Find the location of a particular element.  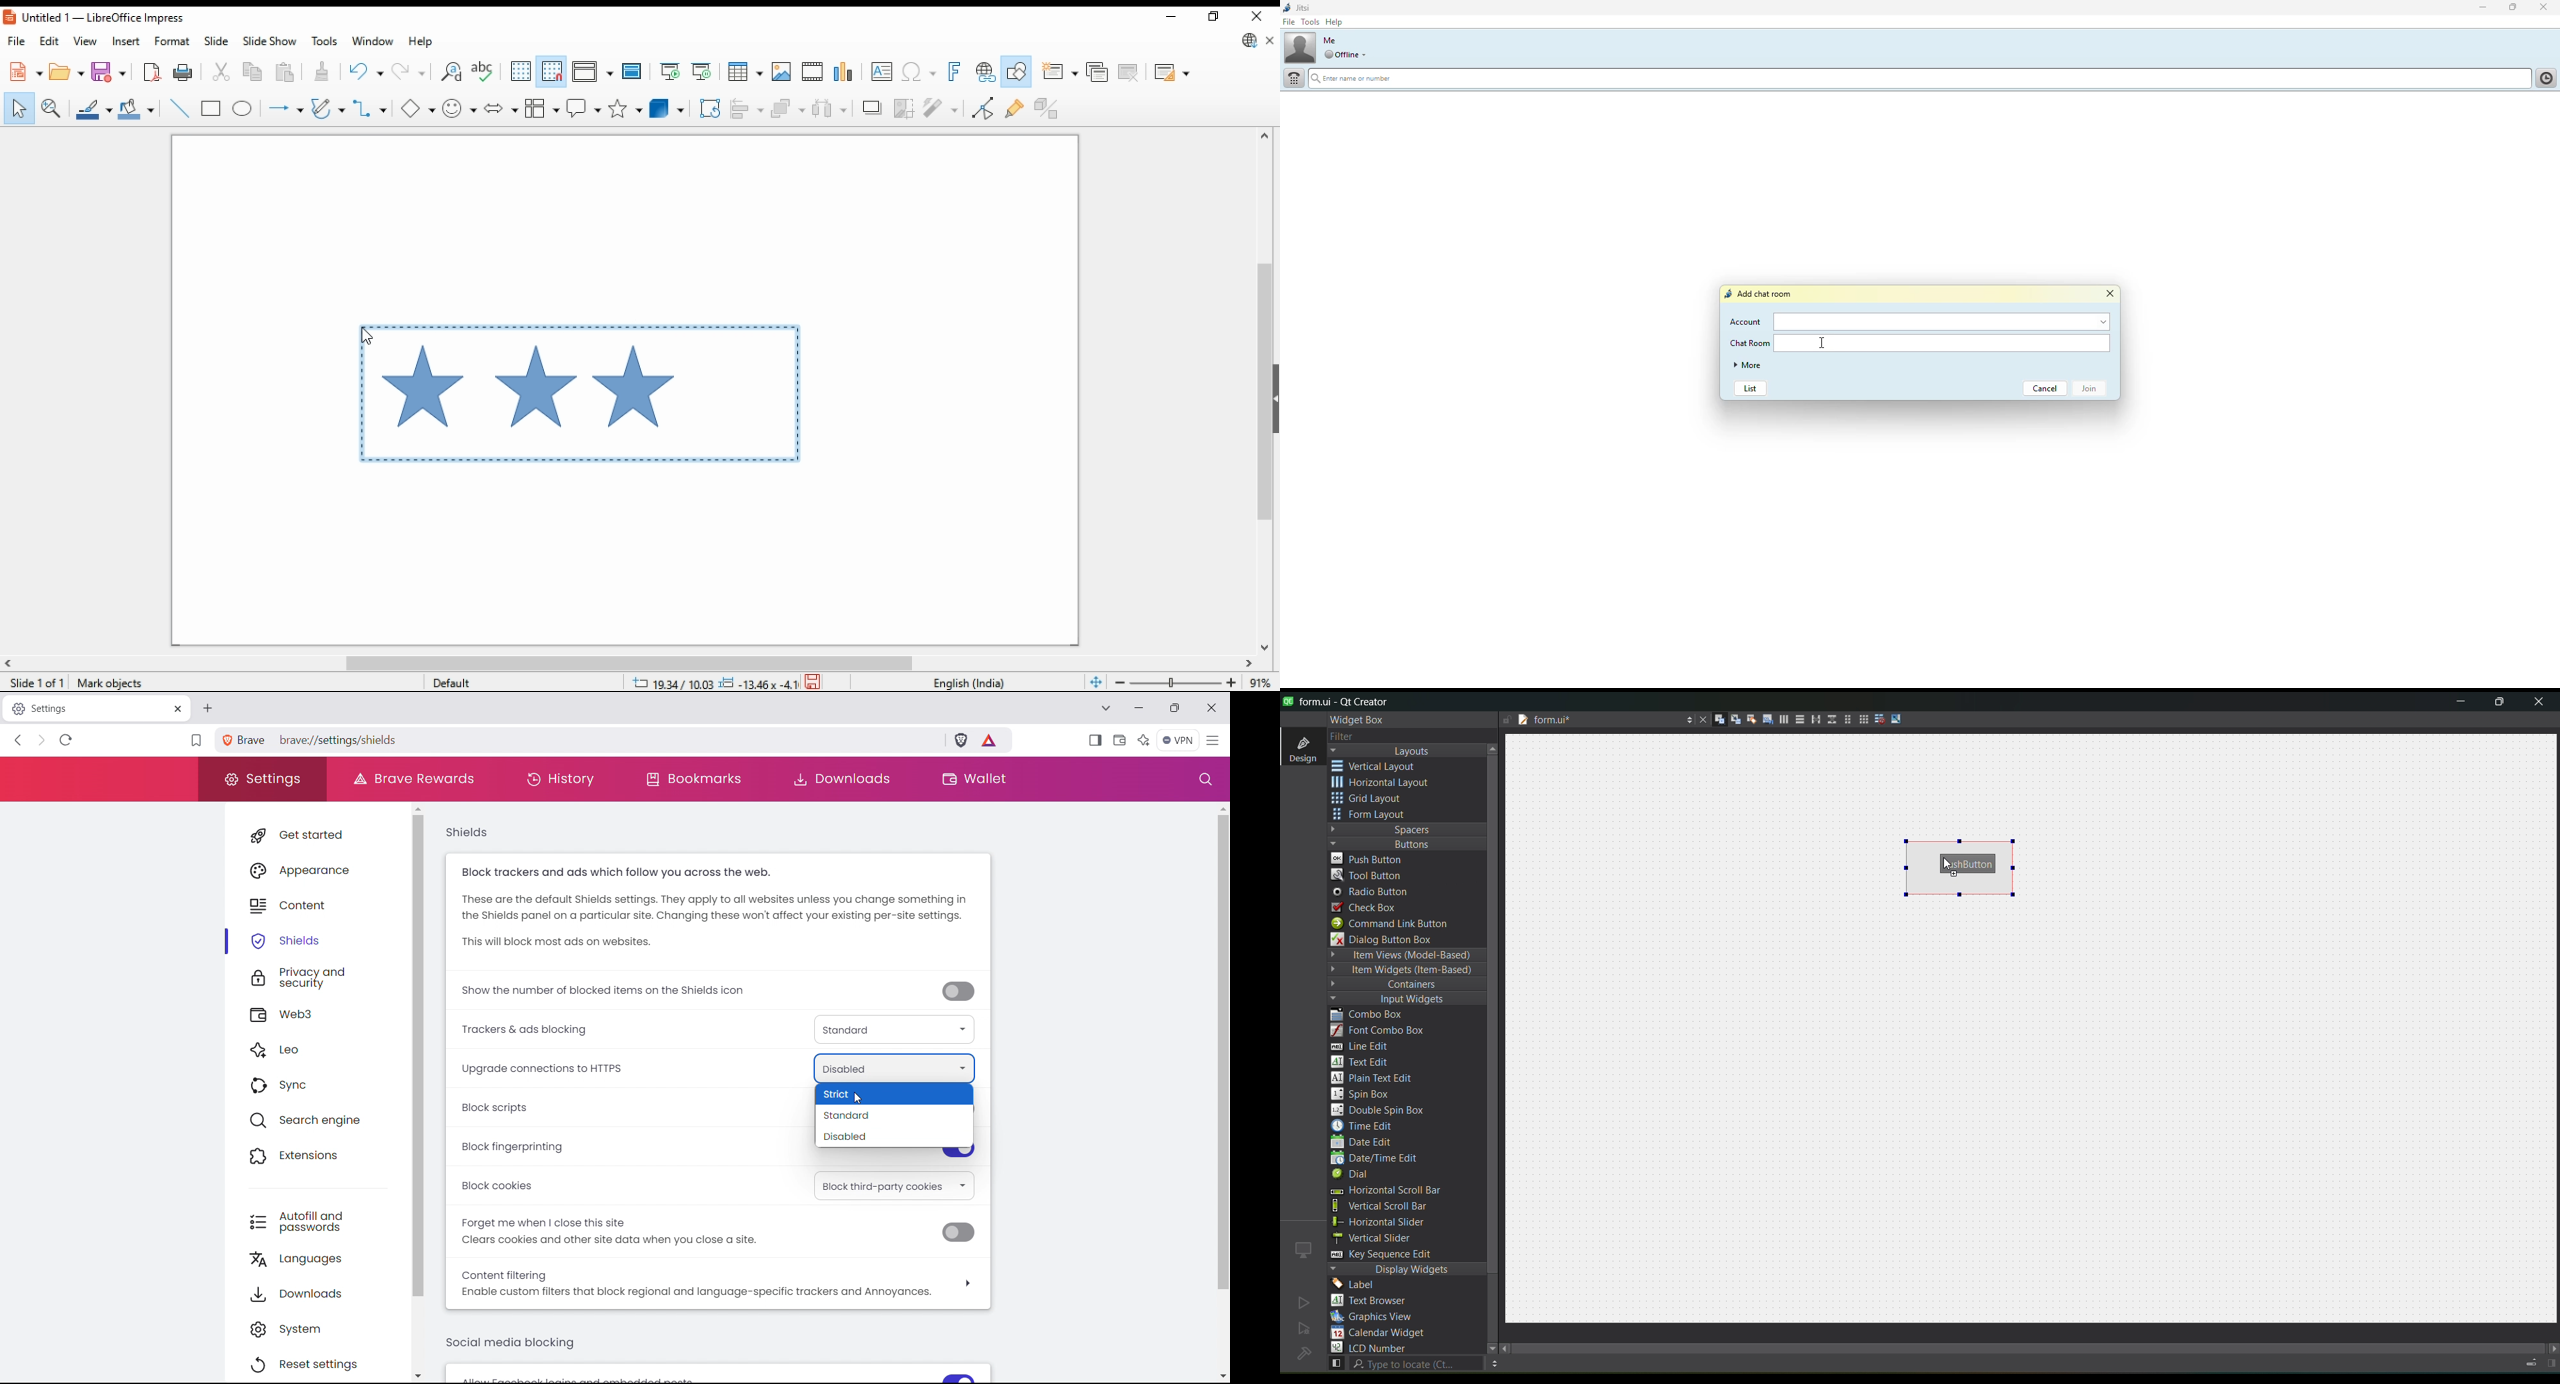

help is located at coordinates (419, 43).